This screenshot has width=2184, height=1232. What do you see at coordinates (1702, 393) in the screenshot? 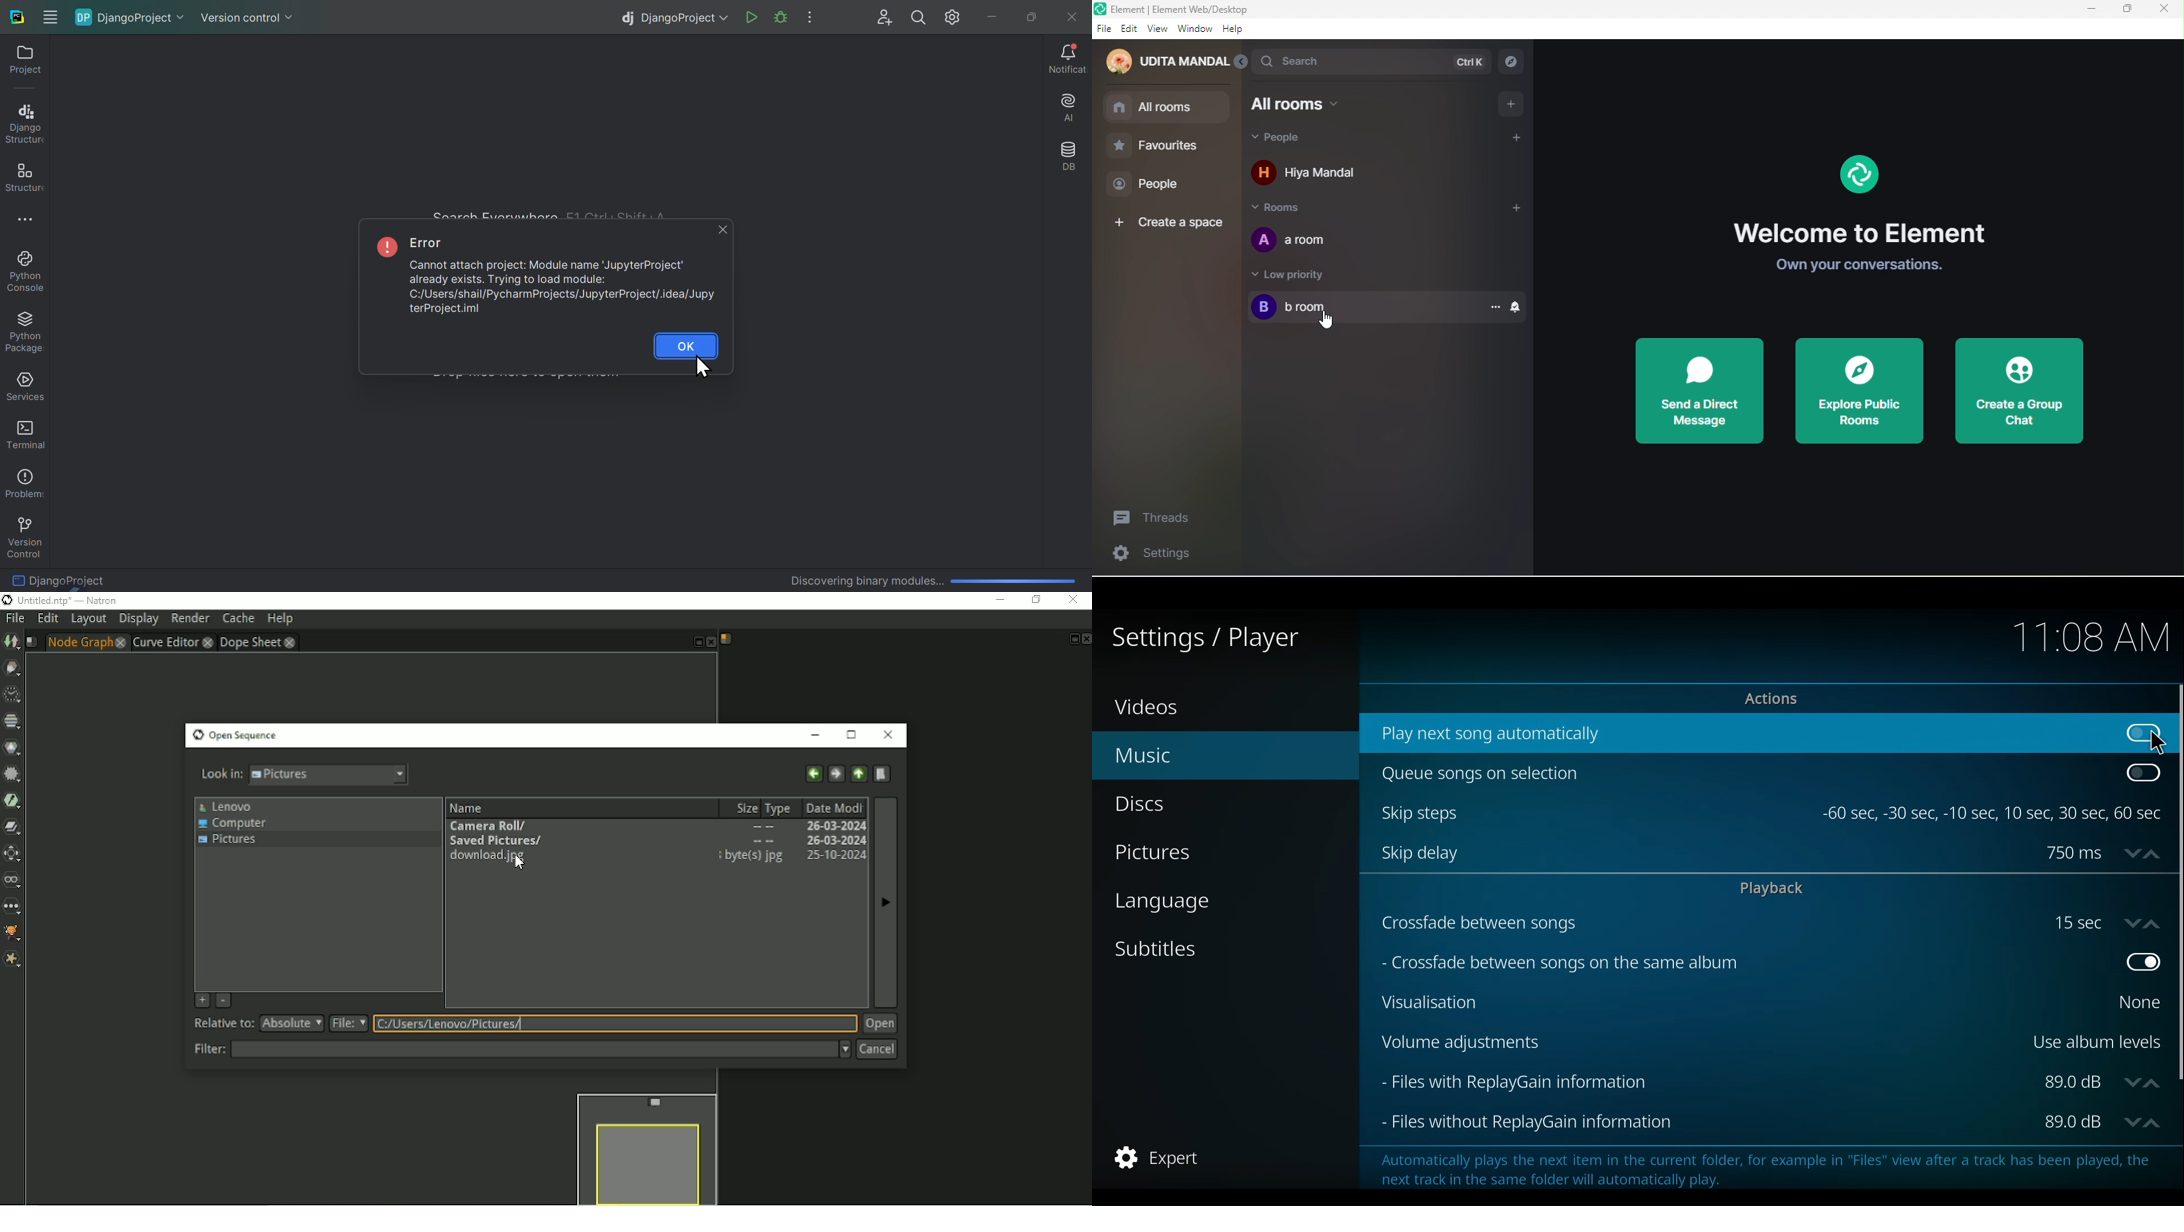
I see `send a direct message` at bounding box center [1702, 393].